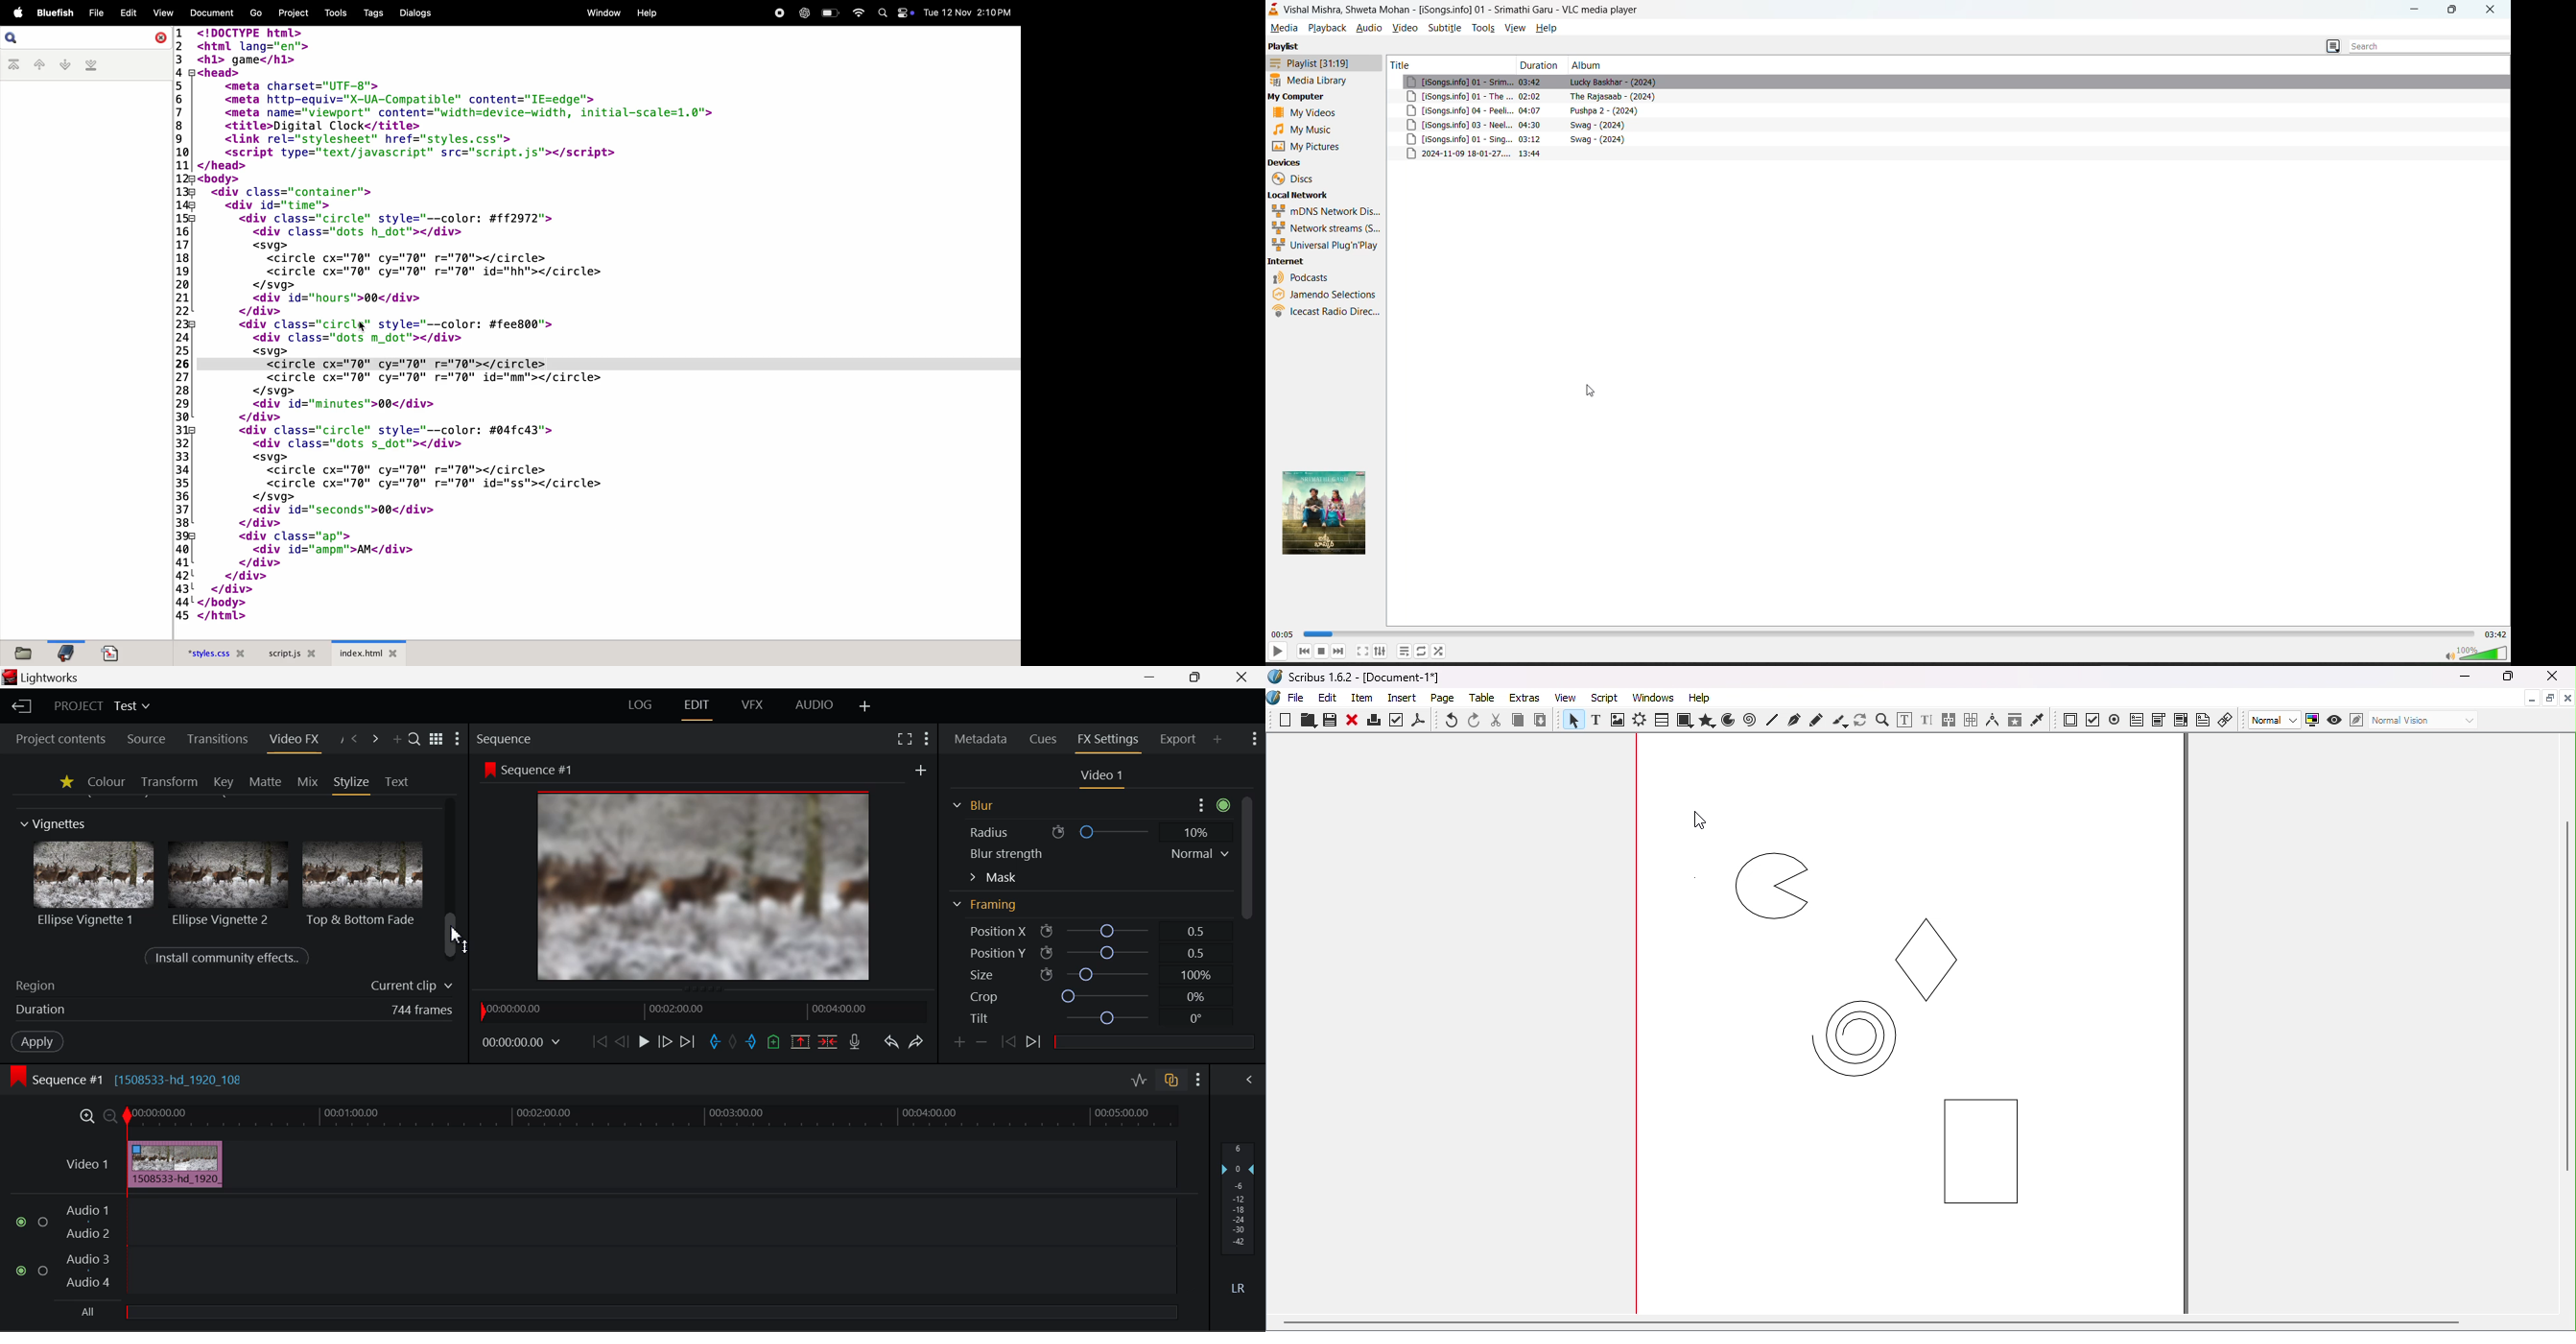 This screenshot has height=1344, width=2576. I want to click on Close, so click(156, 40).